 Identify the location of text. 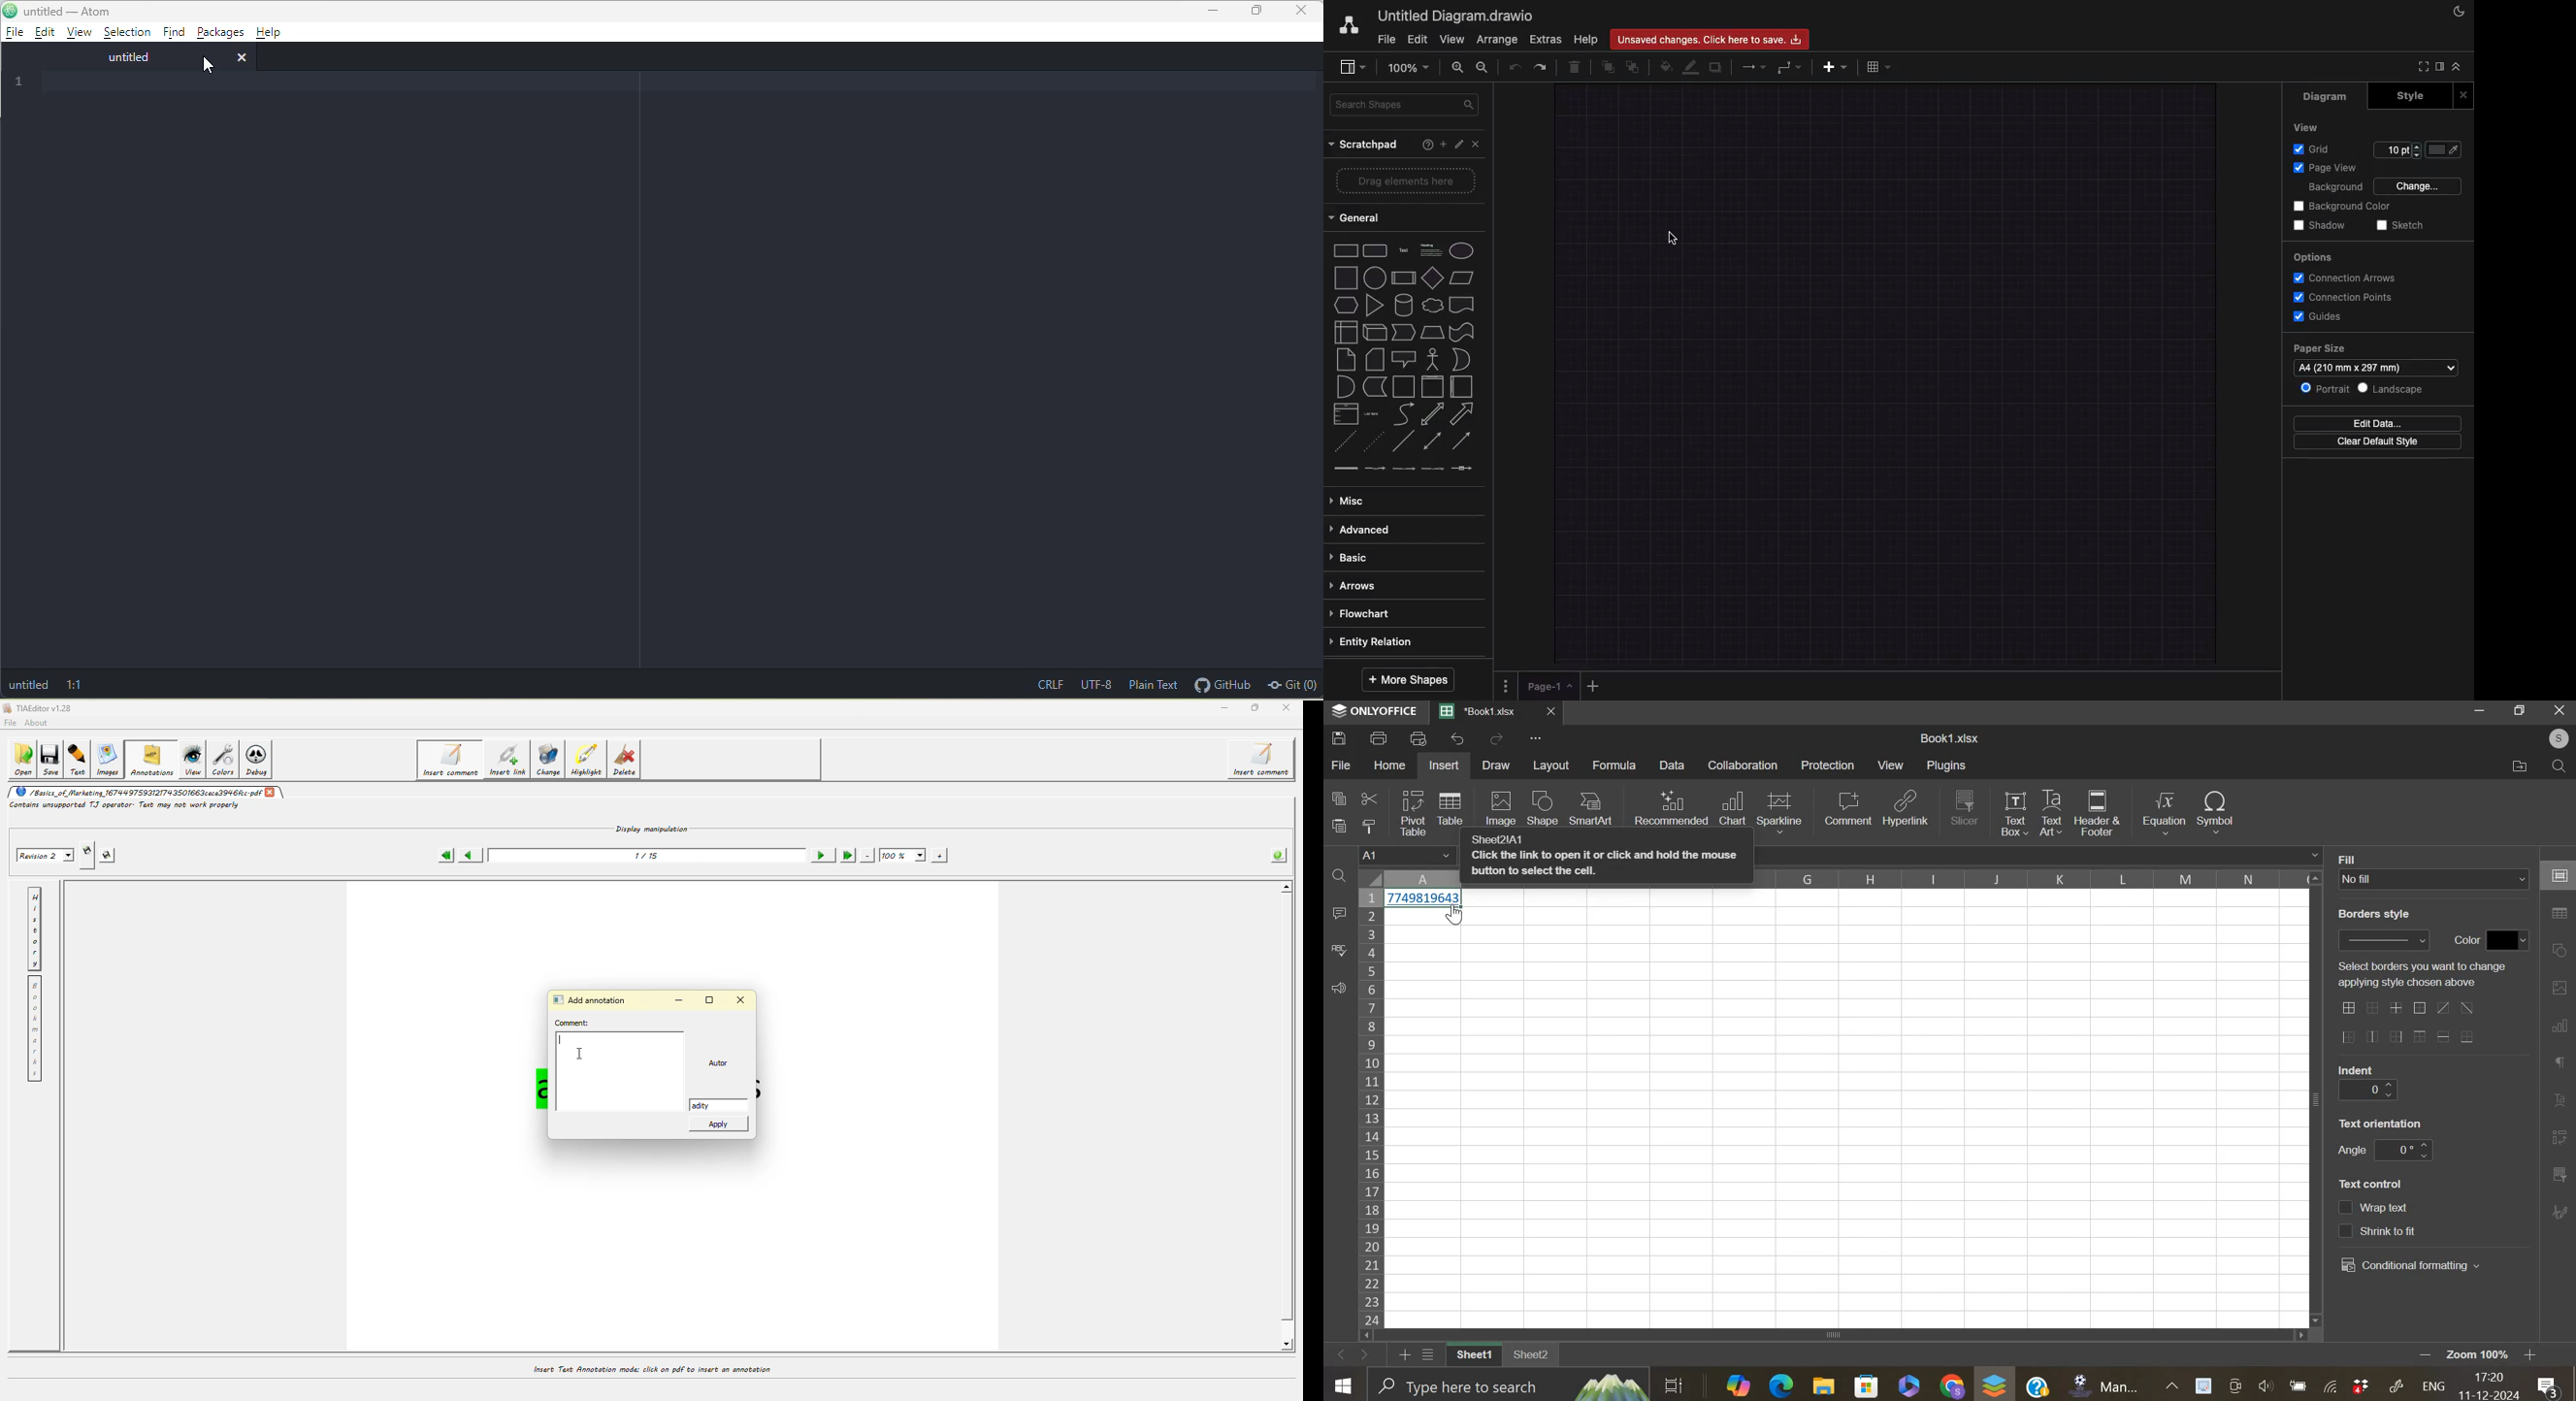
(2421, 974).